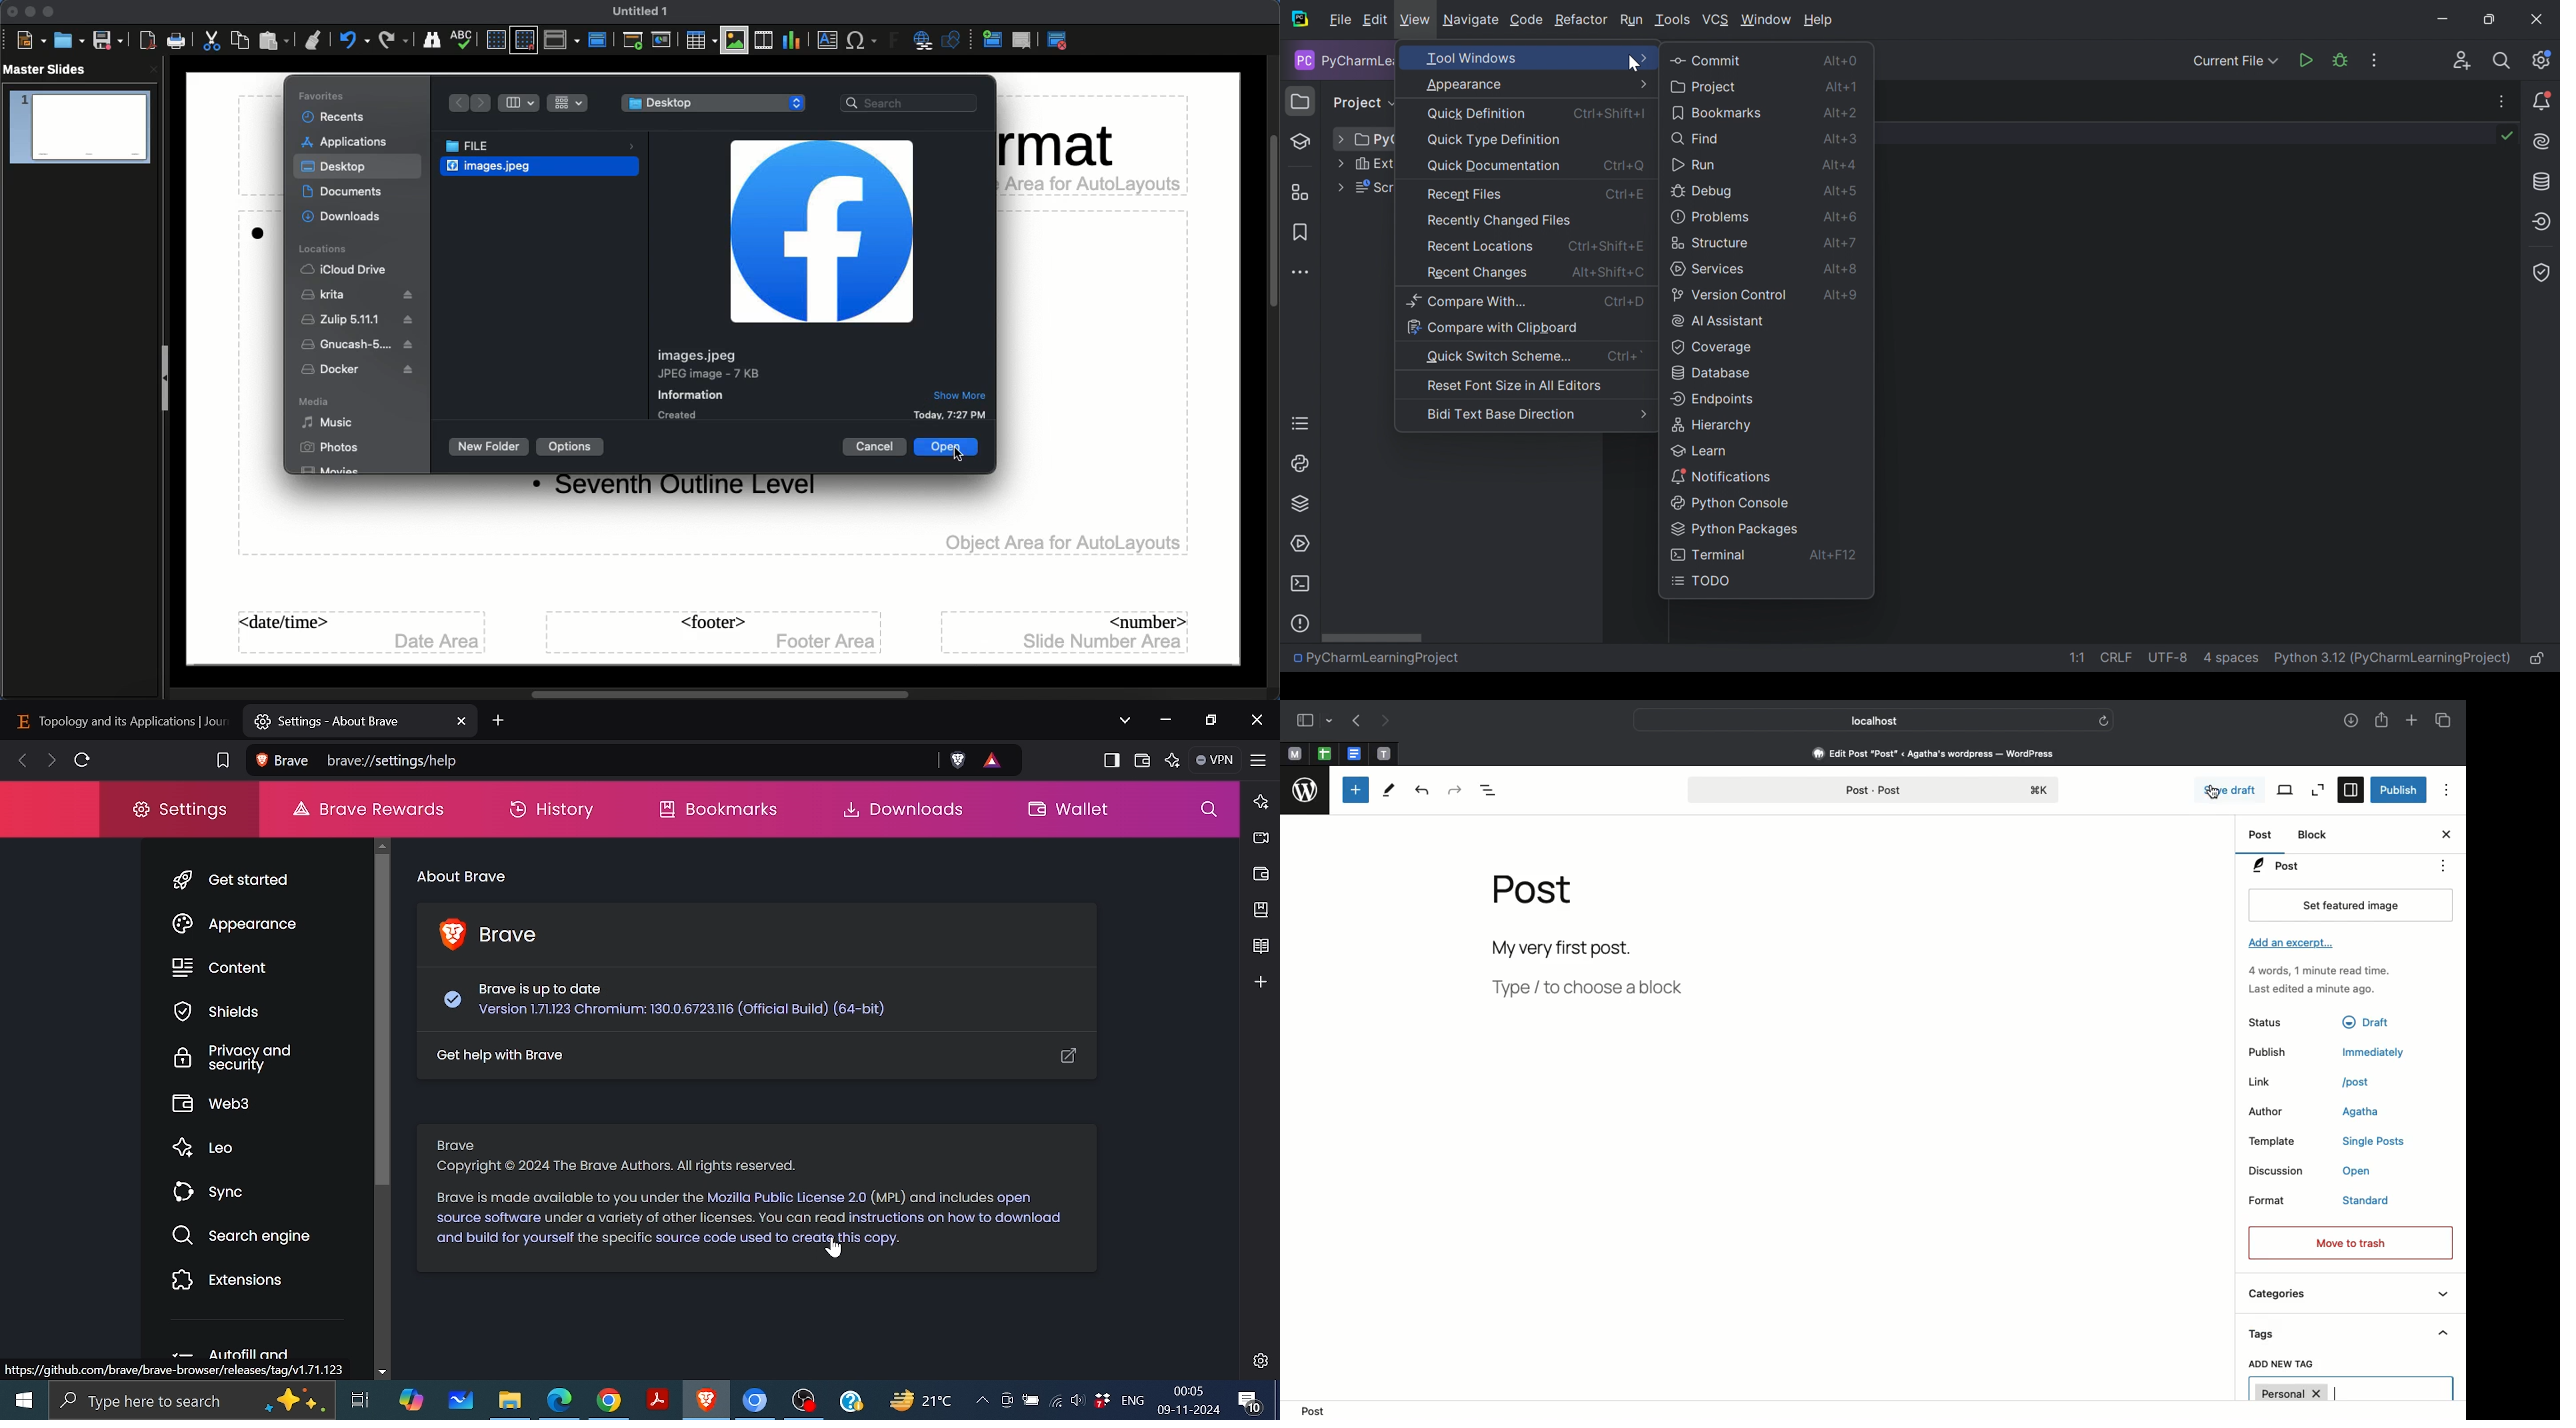 Image resolution: width=2576 pixels, height=1428 pixels. What do you see at coordinates (1730, 294) in the screenshot?
I see `Version Control` at bounding box center [1730, 294].